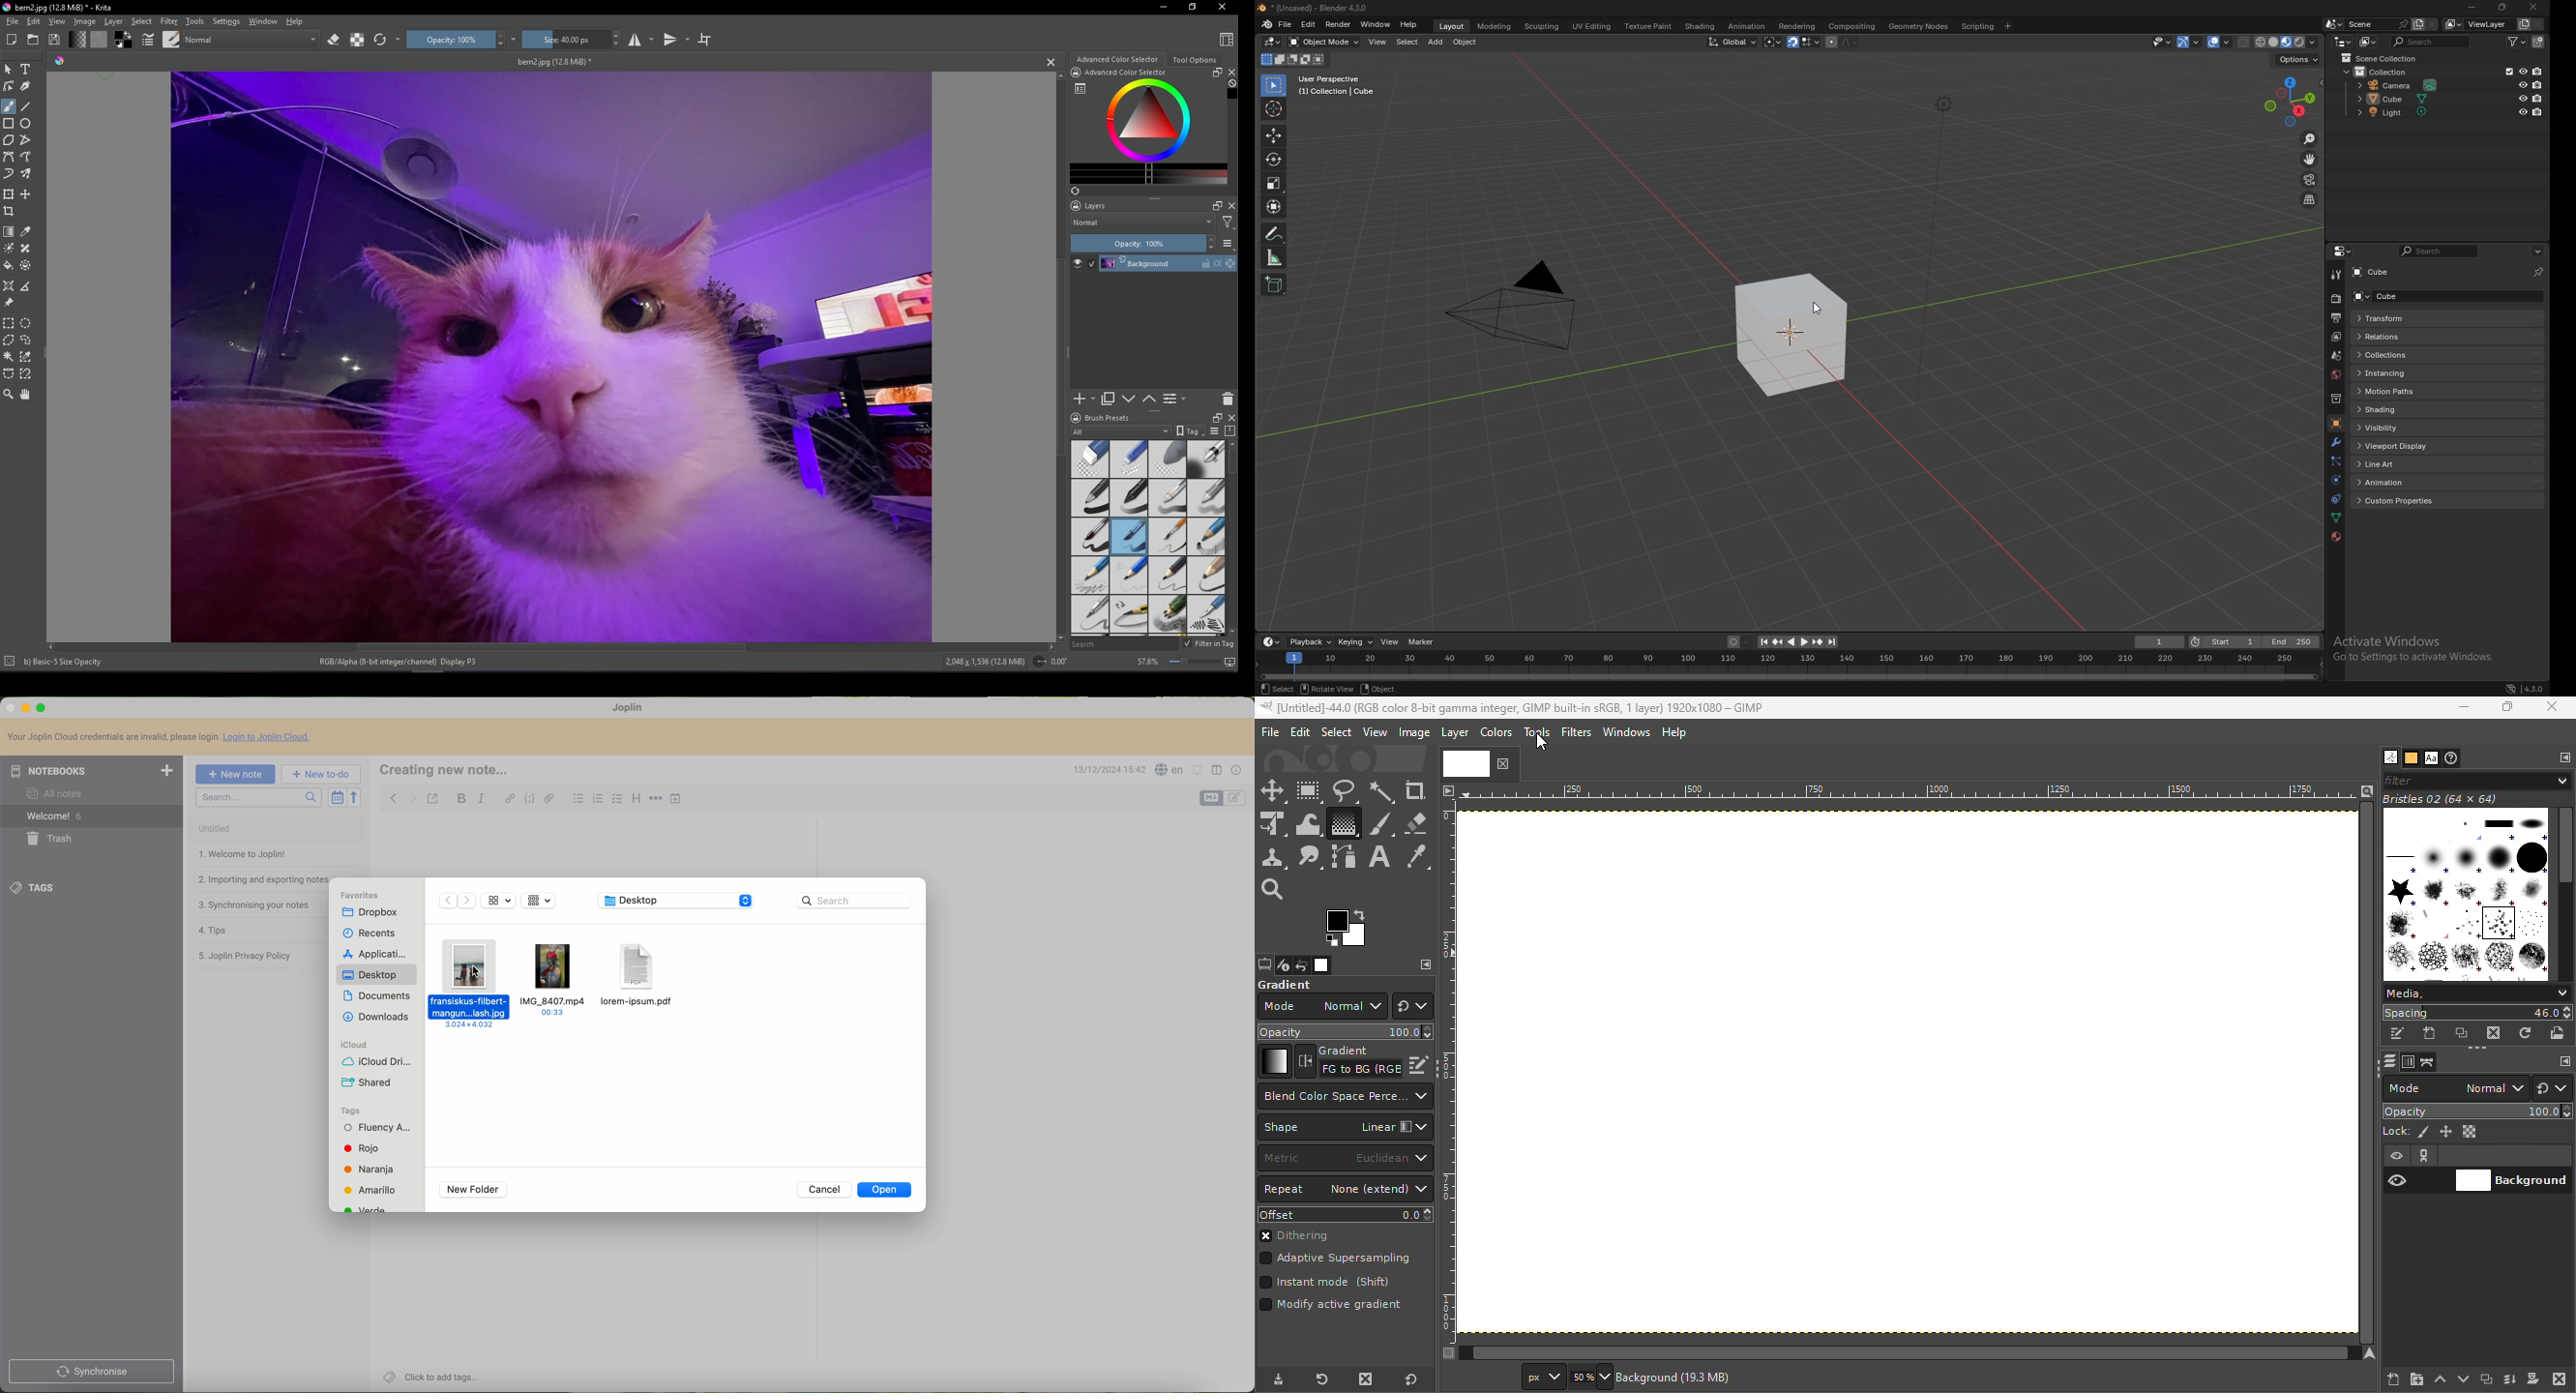 The width and height of the screenshot is (2576, 1400). Describe the element at coordinates (1075, 190) in the screenshot. I see `Create a list of colors from the image` at that location.